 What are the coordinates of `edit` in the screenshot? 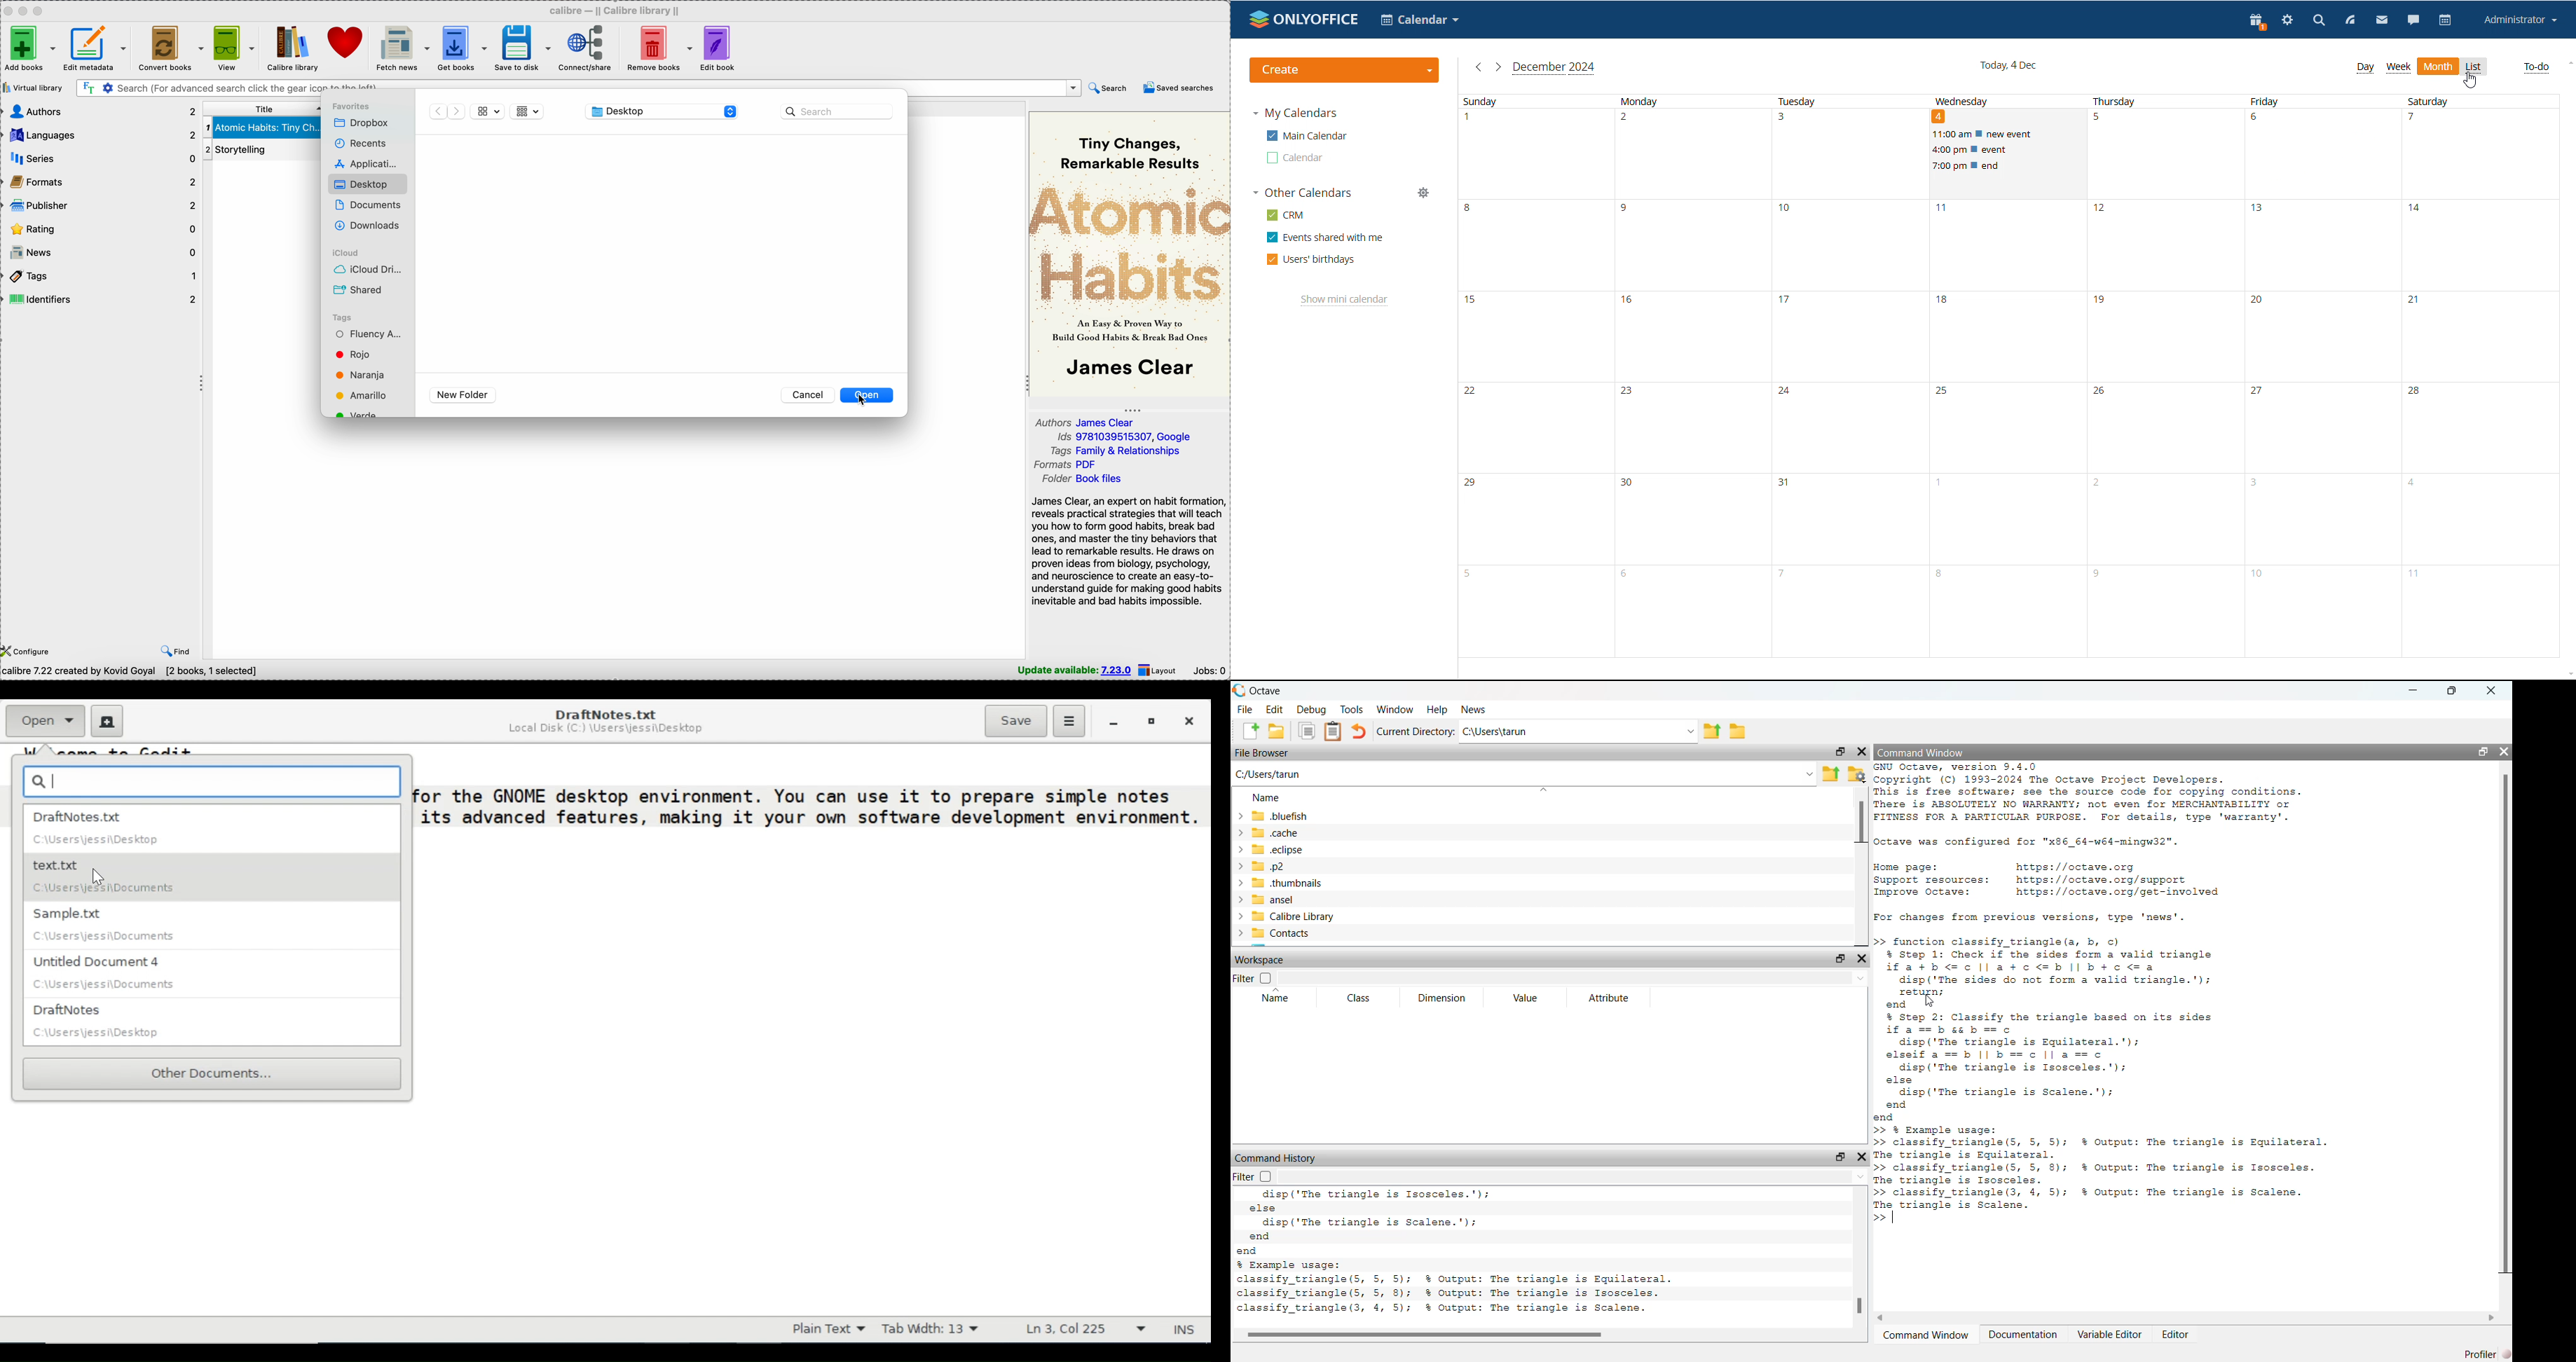 It's located at (1274, 709).